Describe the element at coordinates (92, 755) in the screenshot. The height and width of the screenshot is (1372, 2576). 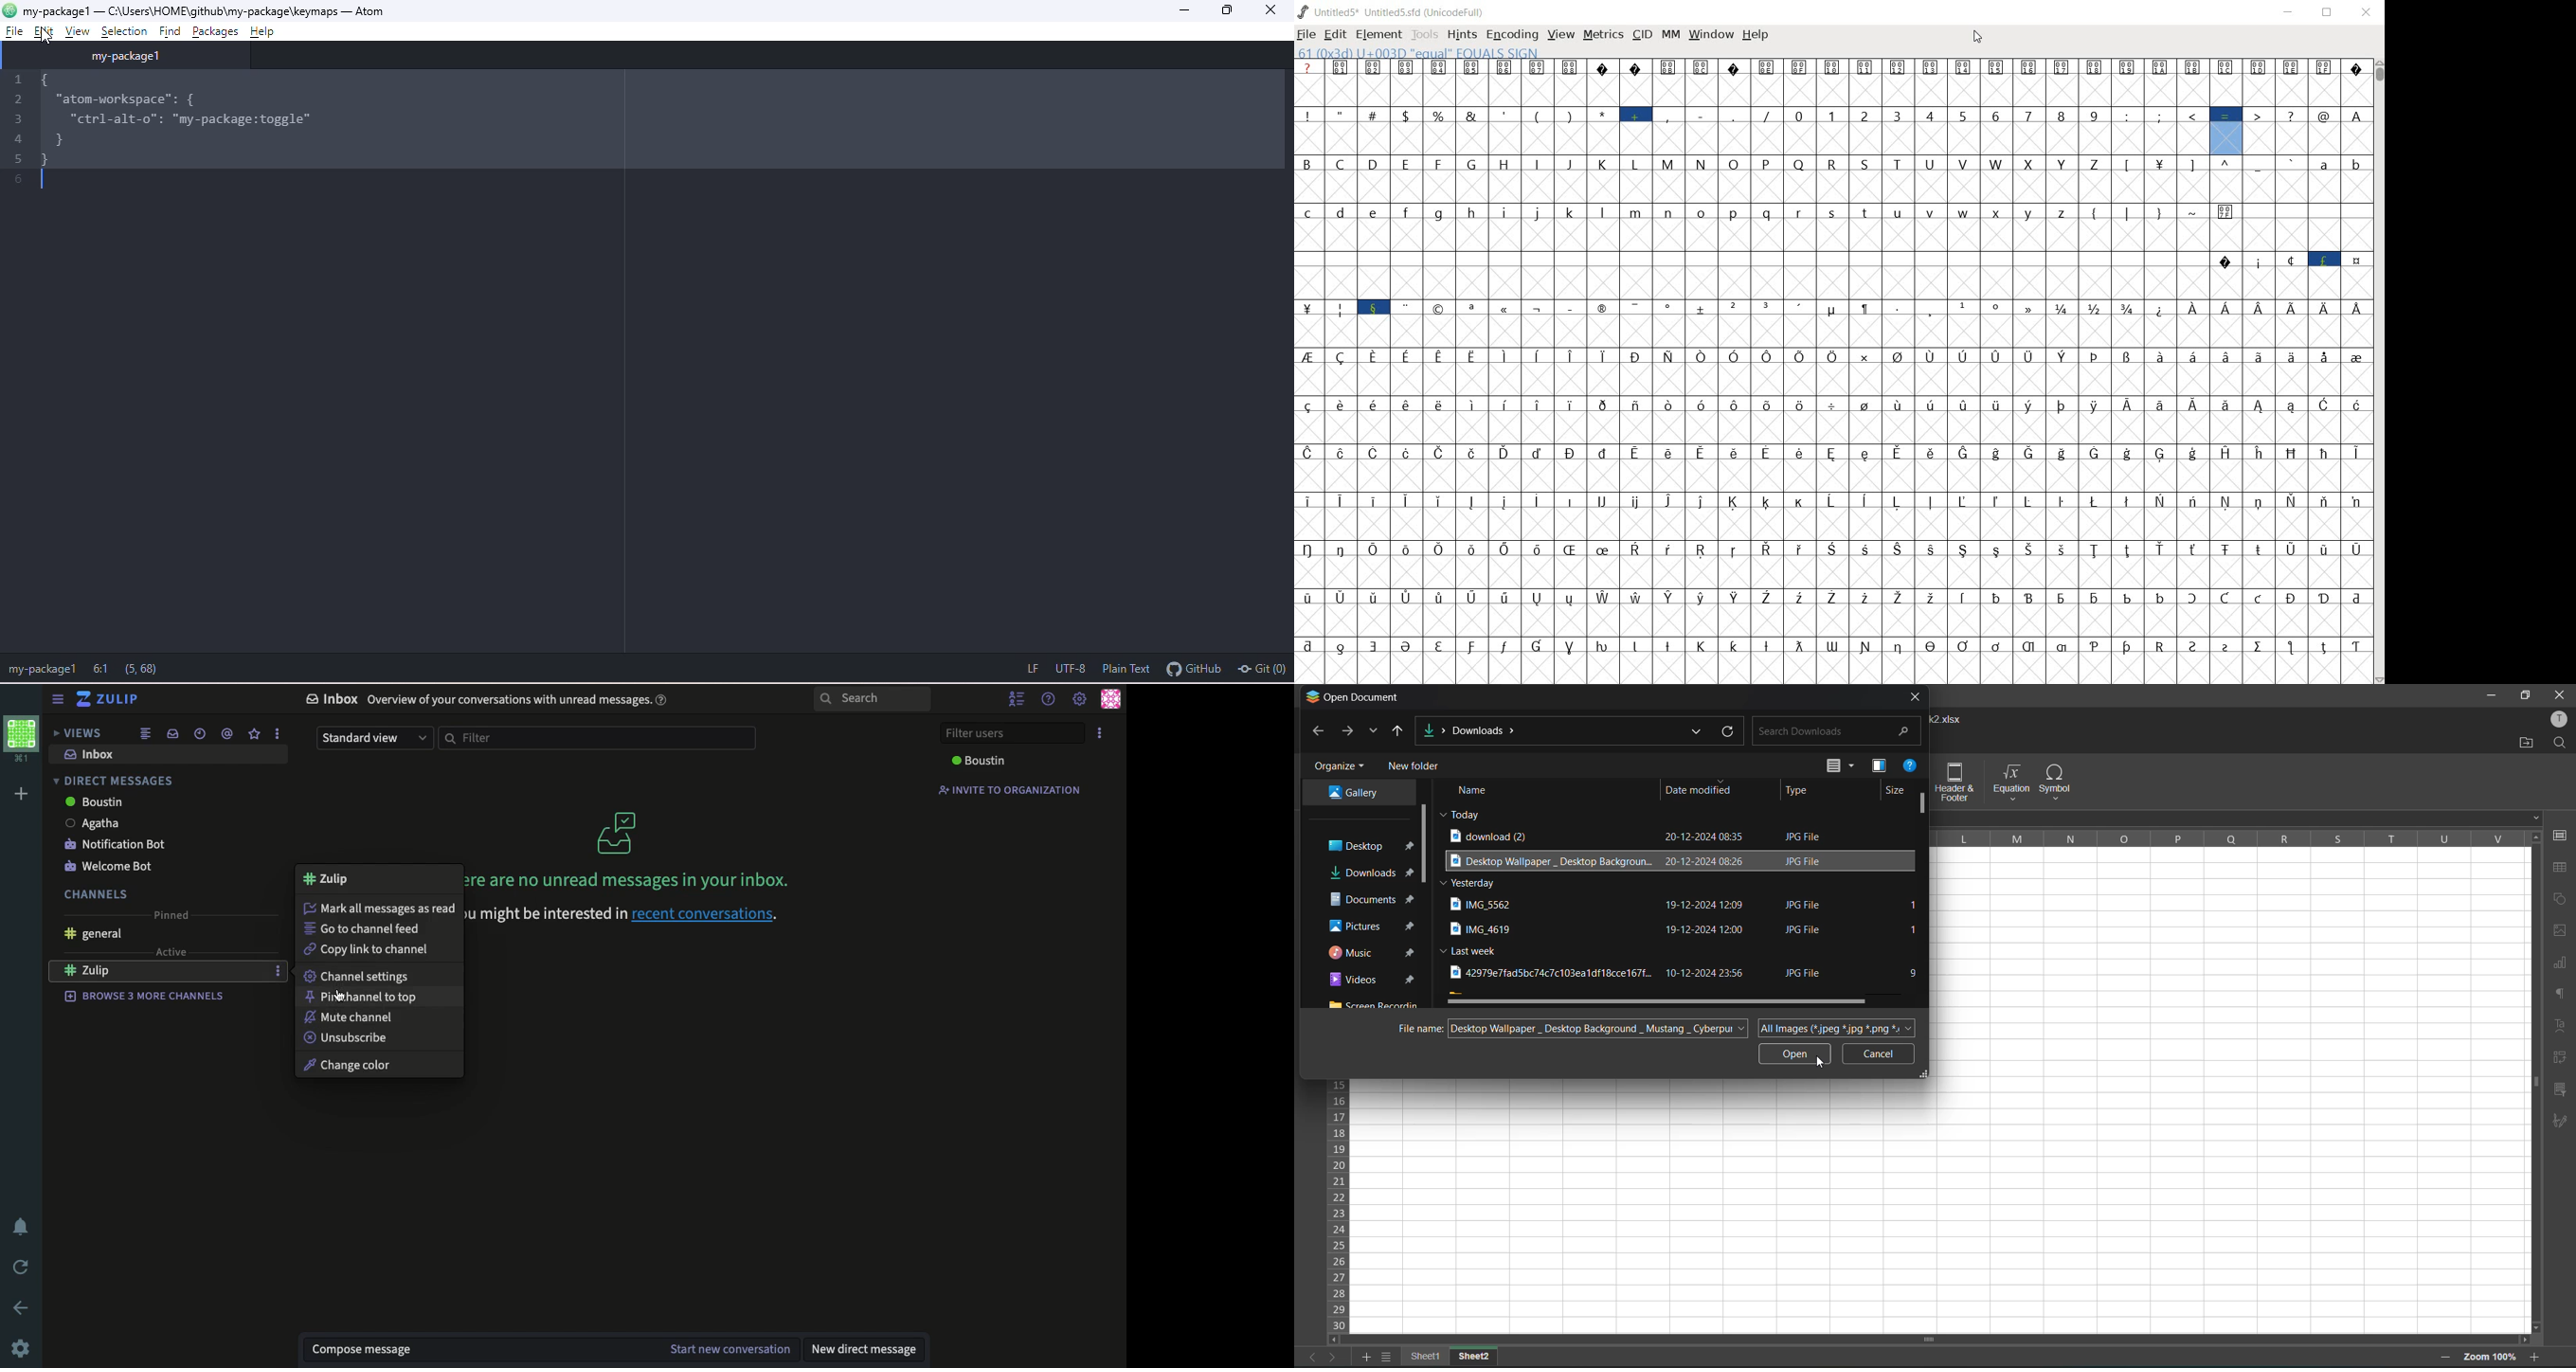
I see `inbox` at that location.